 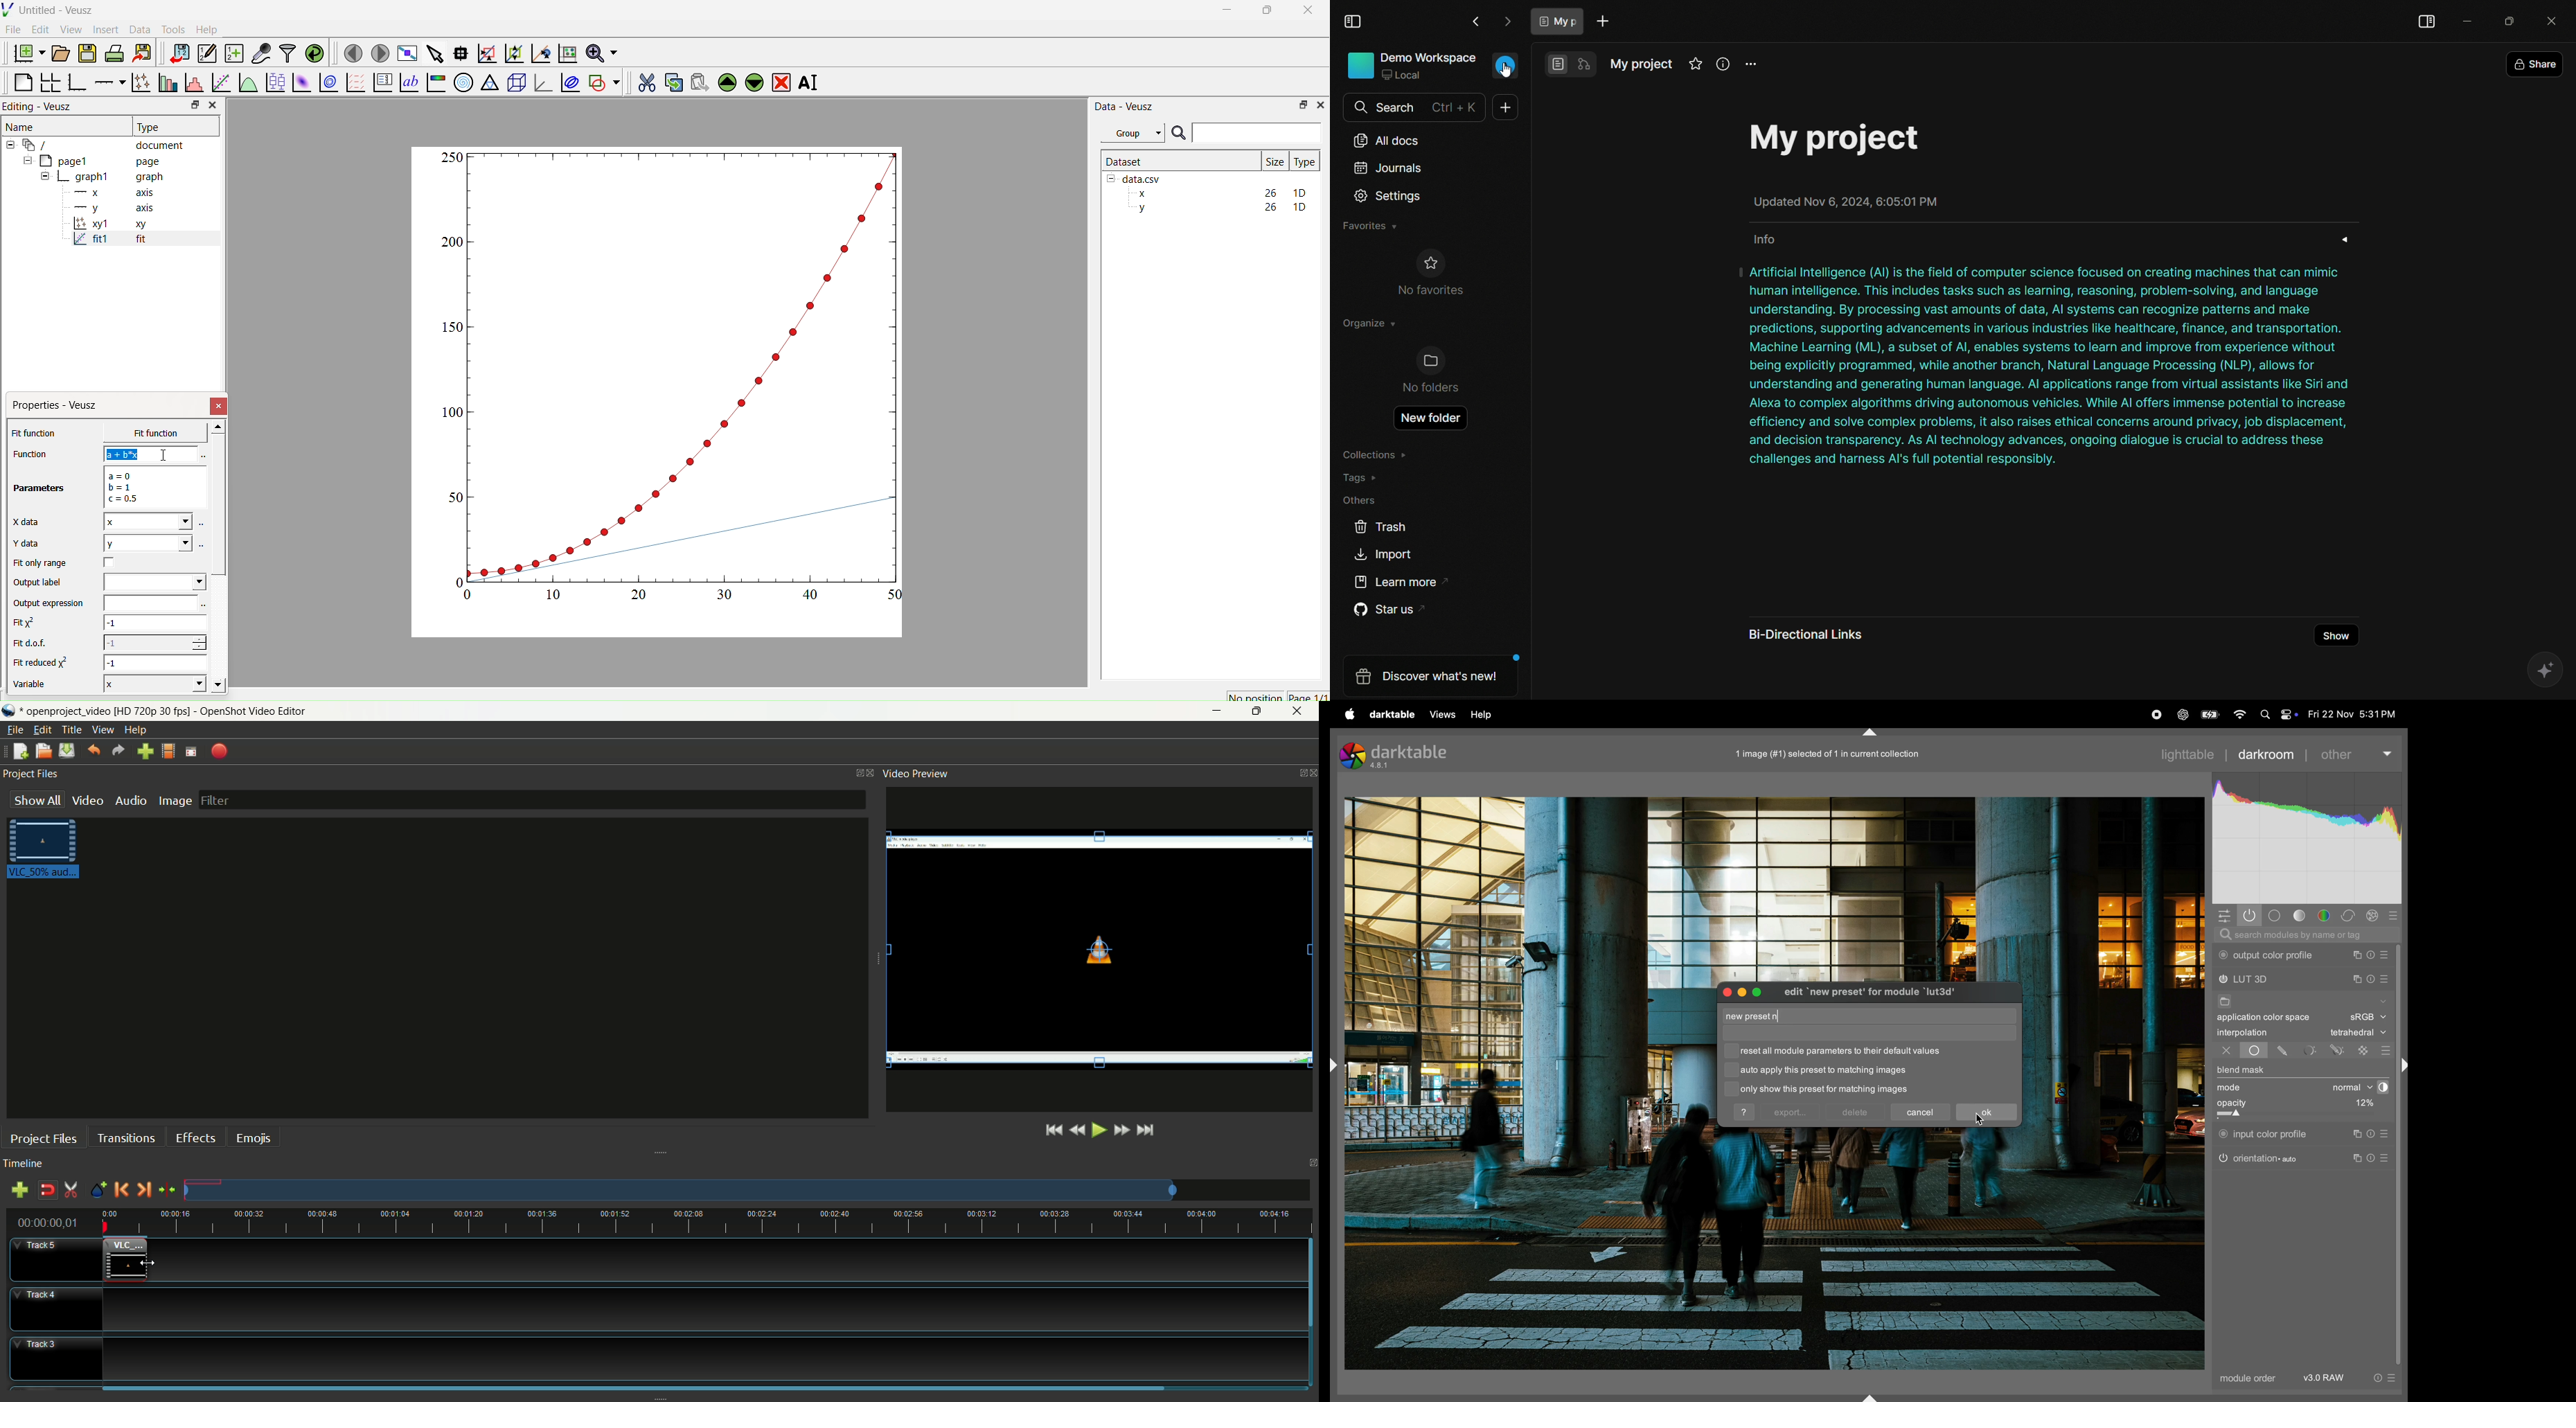 What do you see at coordinates (51, 10) in the screenshot?
I see `Untitled - Veusz` at bounding box center [51, 10].